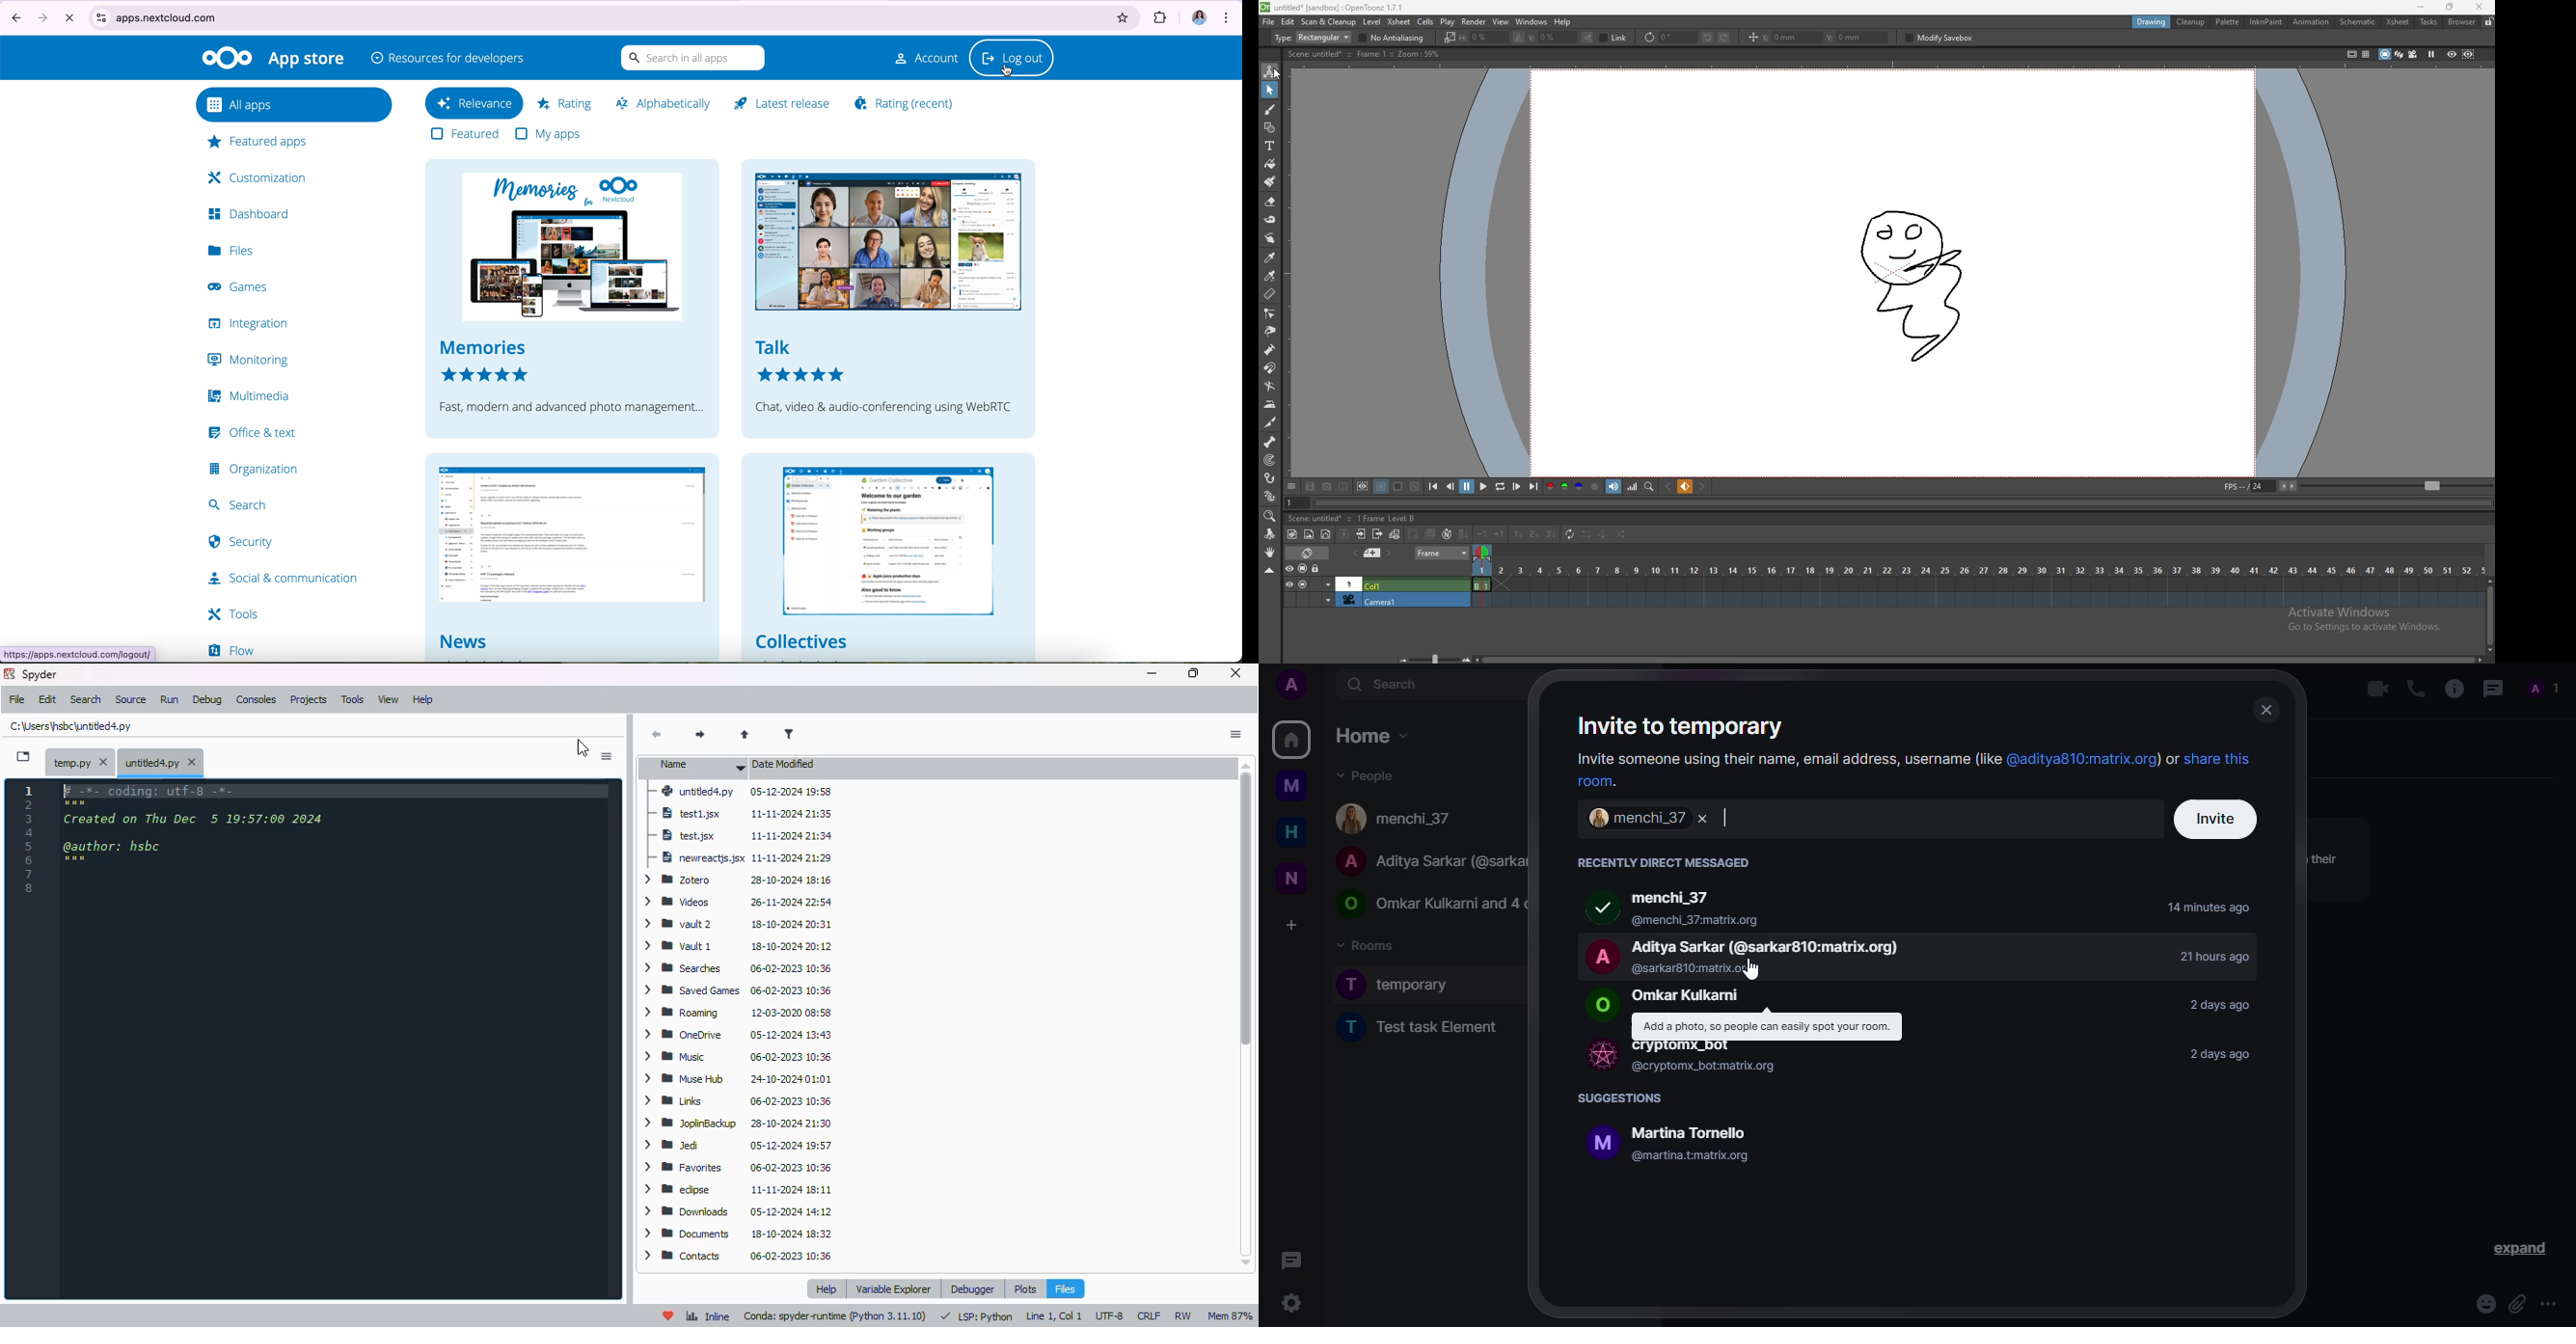 Image resolution: width=2576 pixels, height=1344 pixels. Describe the element at coordinates (1120, 18) in the screenshot. I see `favorites` at that location.